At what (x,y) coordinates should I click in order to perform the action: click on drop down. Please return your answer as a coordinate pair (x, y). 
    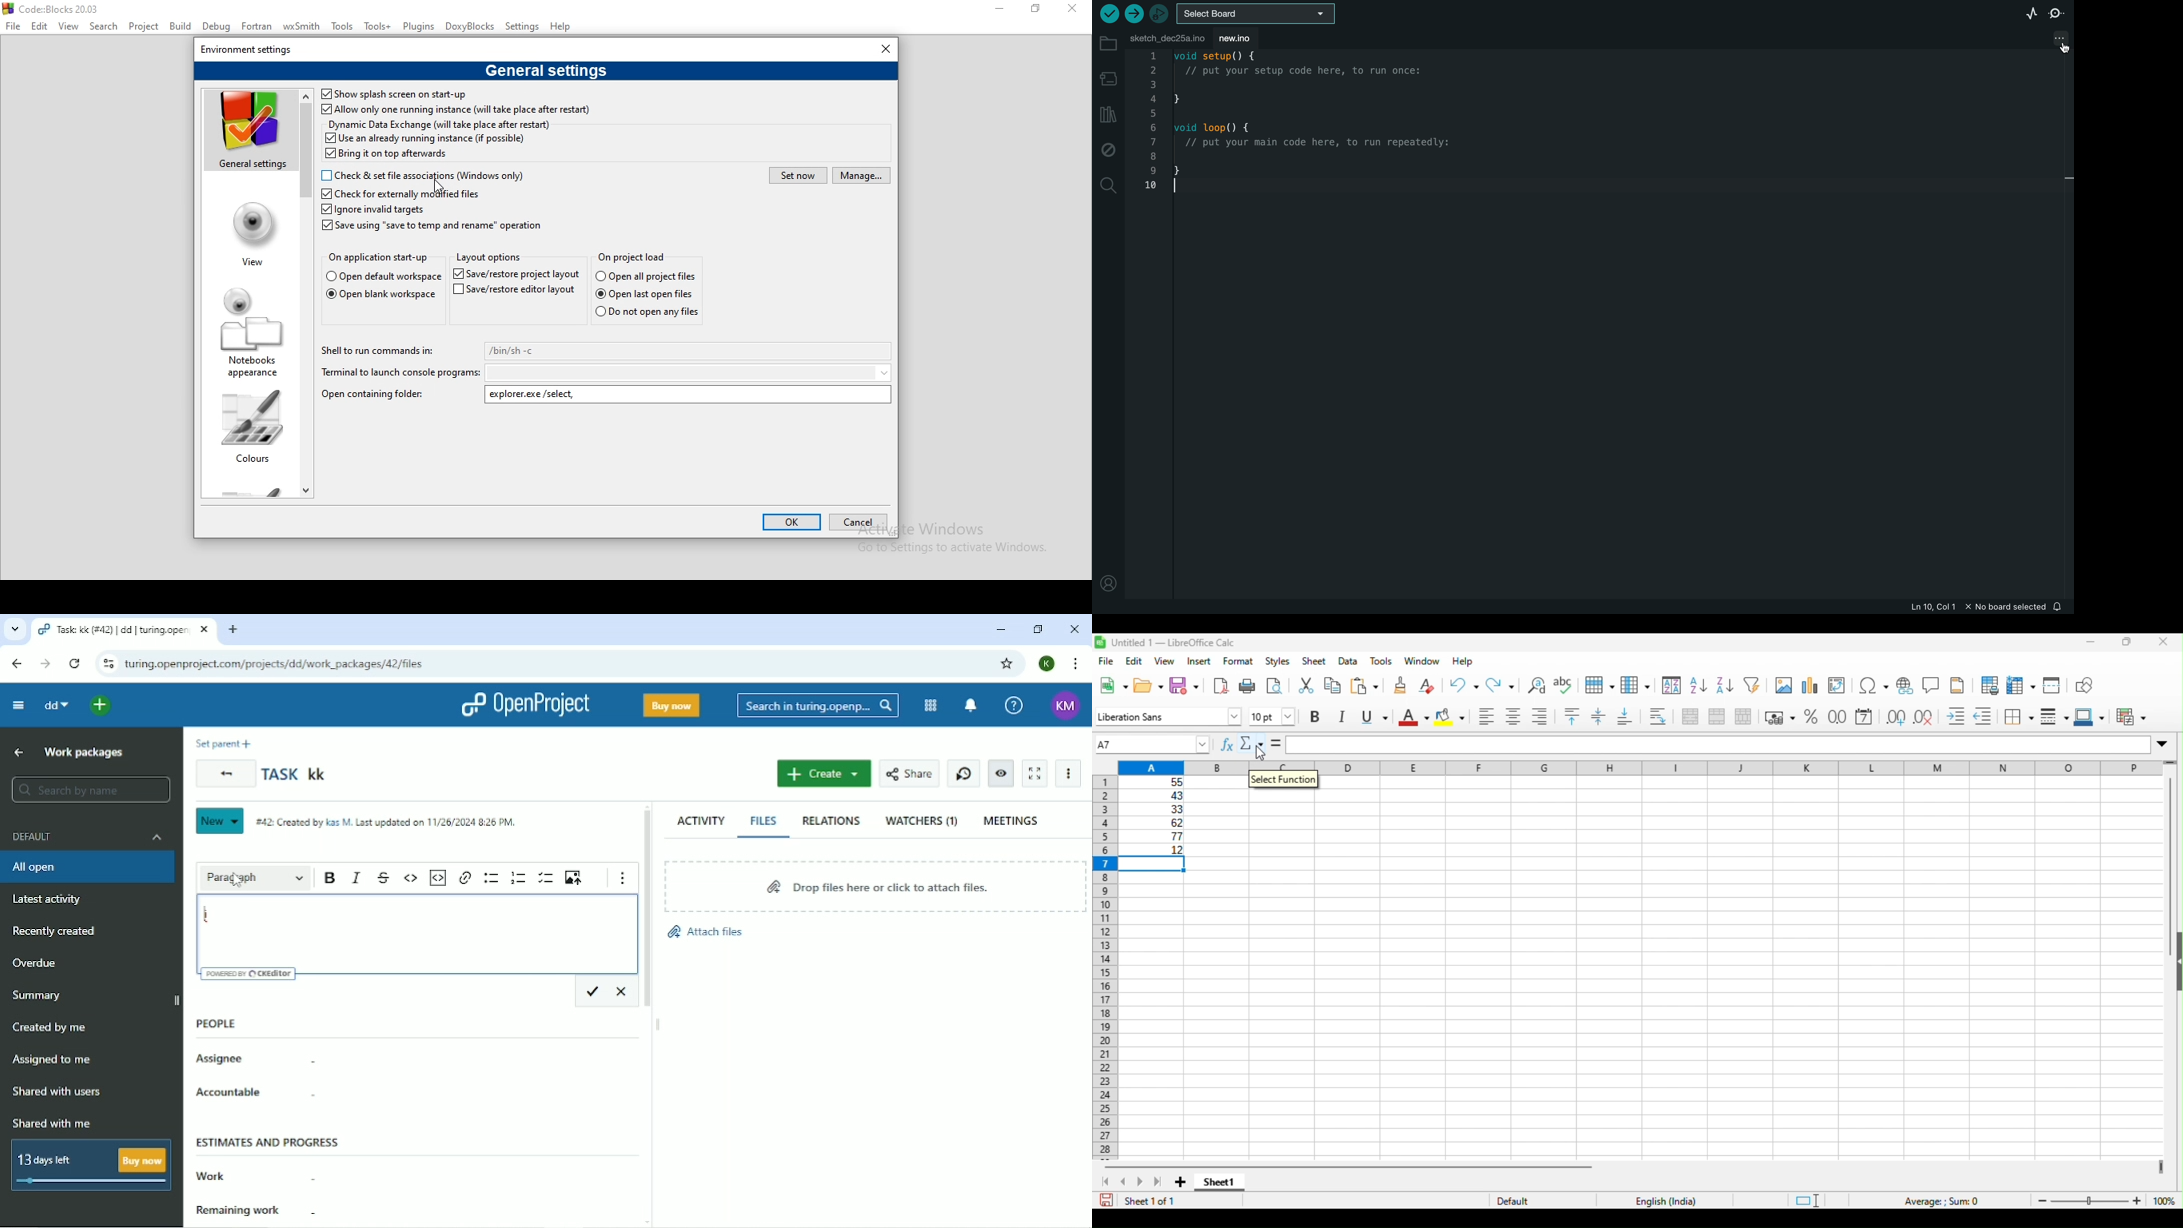
    Looking at the image, I should click on (1203, 745).